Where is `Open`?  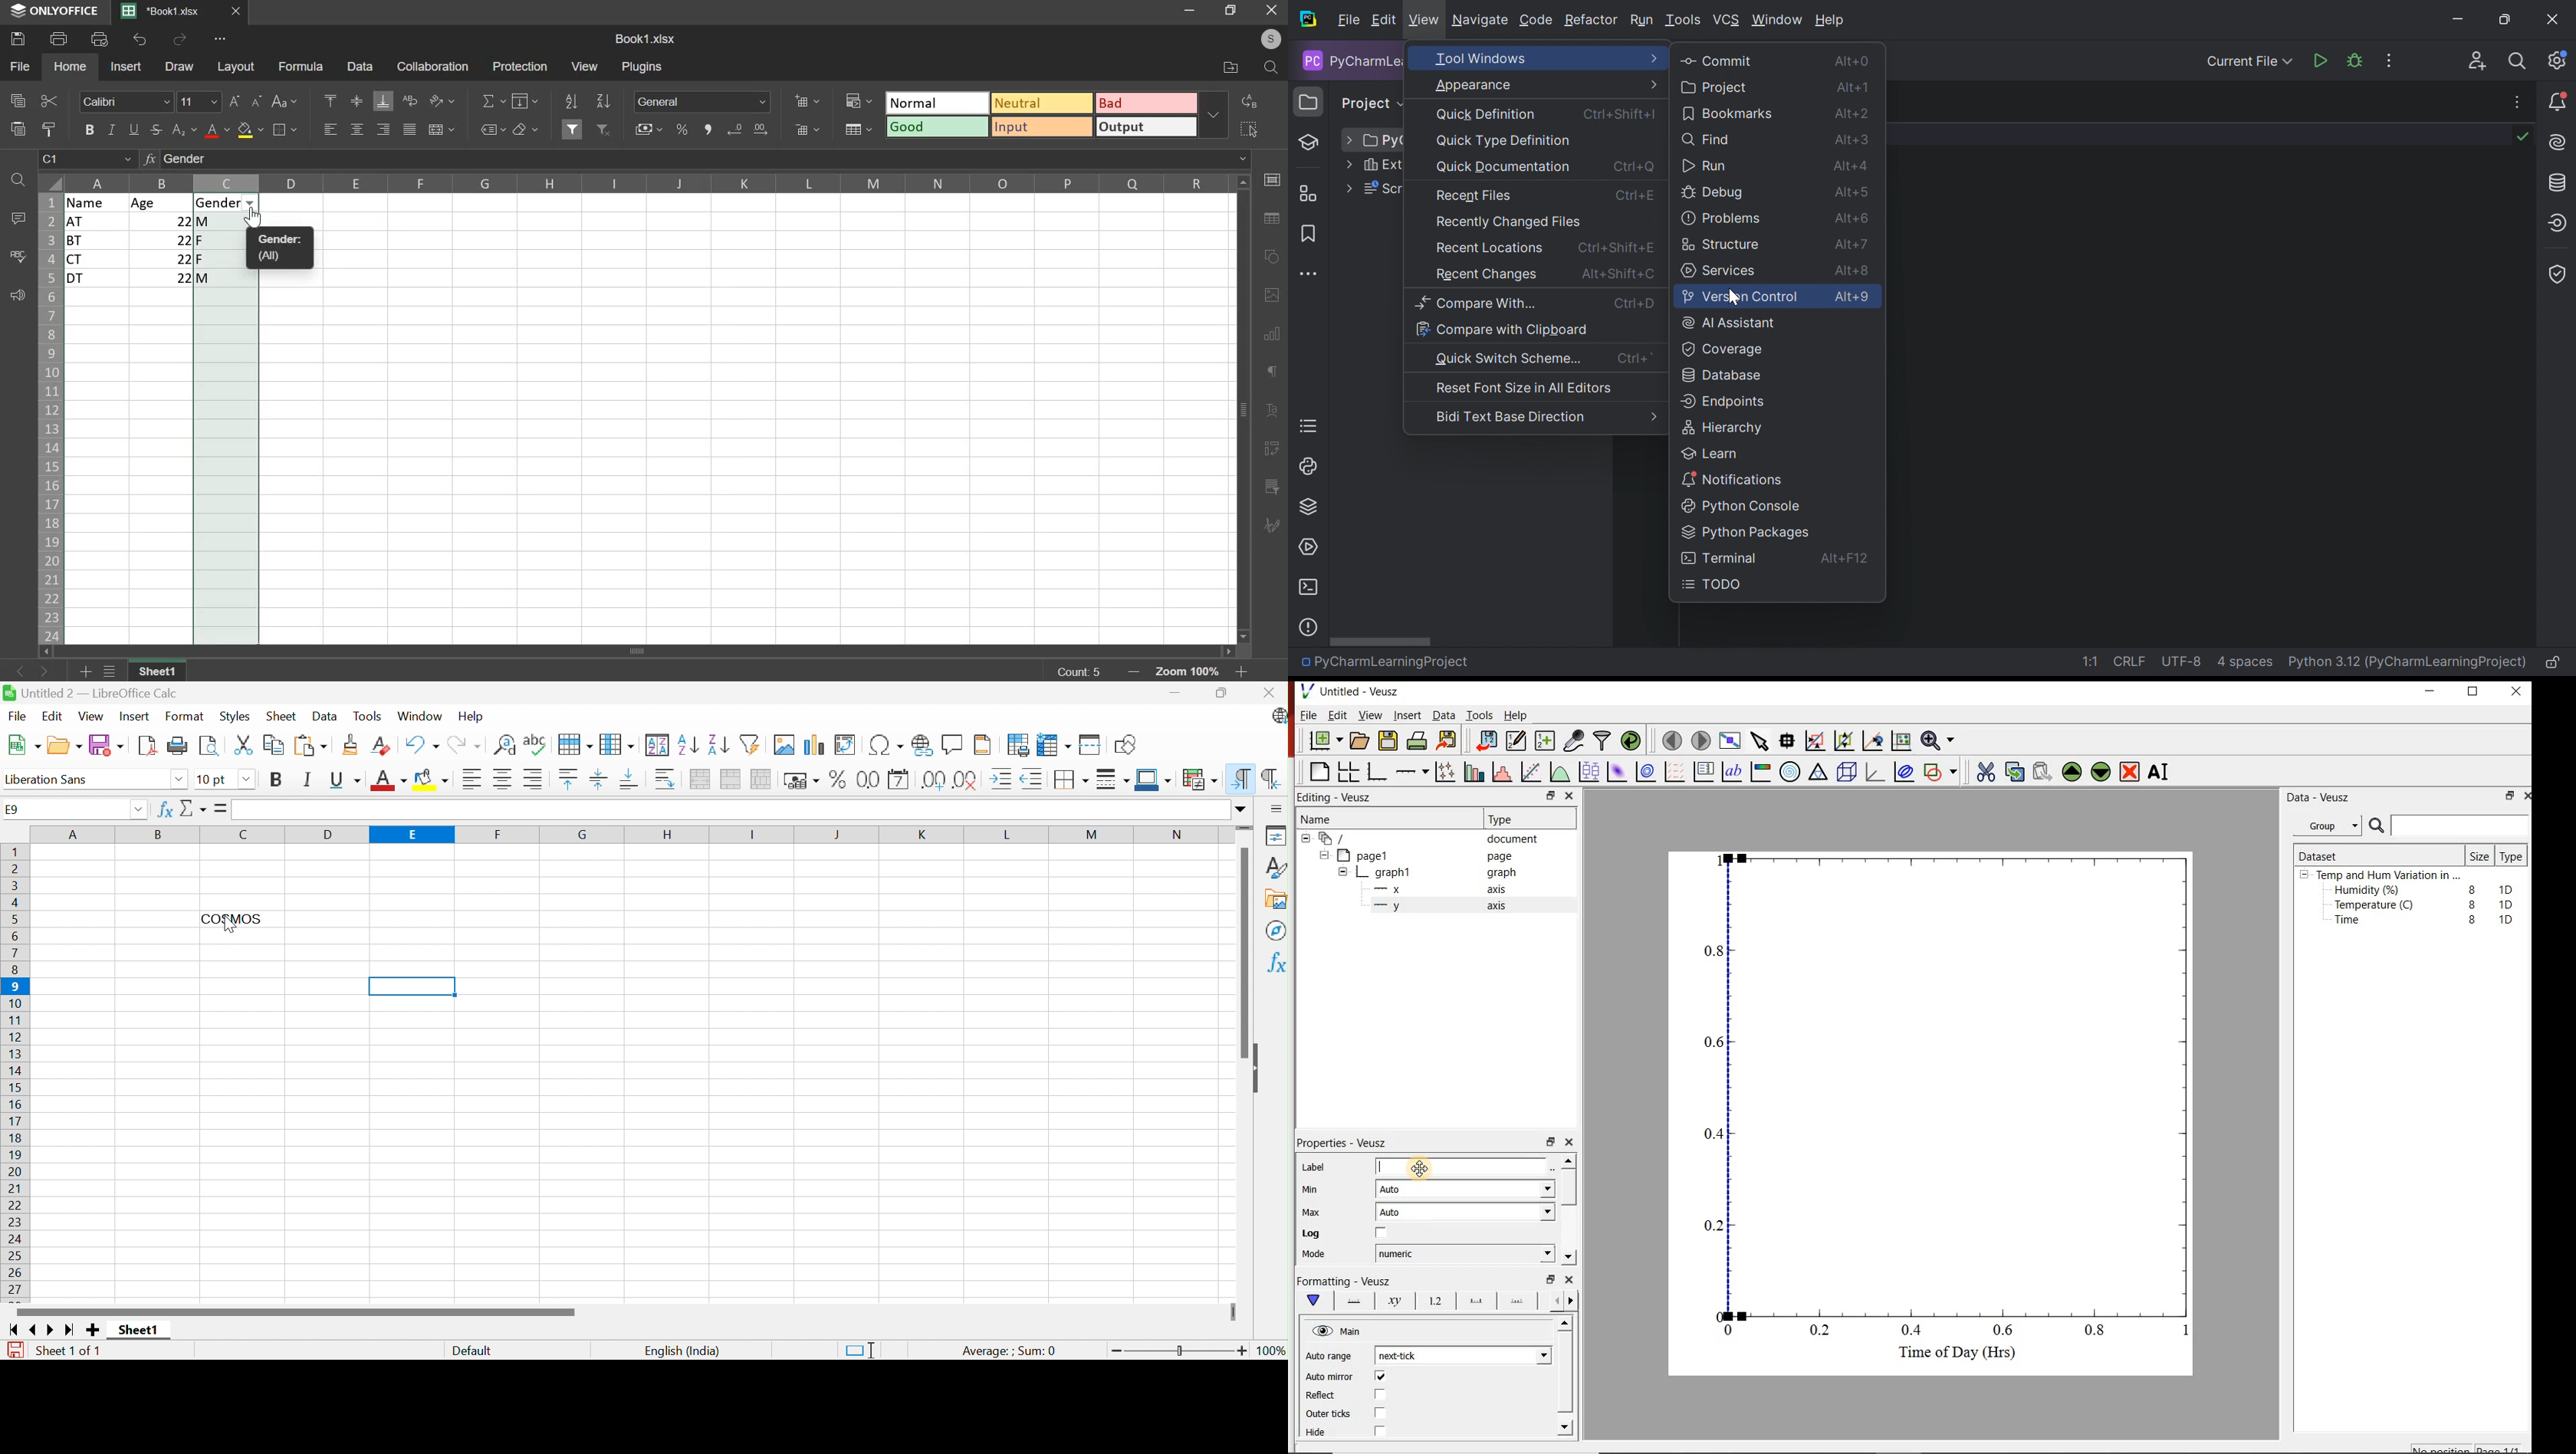 Open is located at coordinates (64, 743).